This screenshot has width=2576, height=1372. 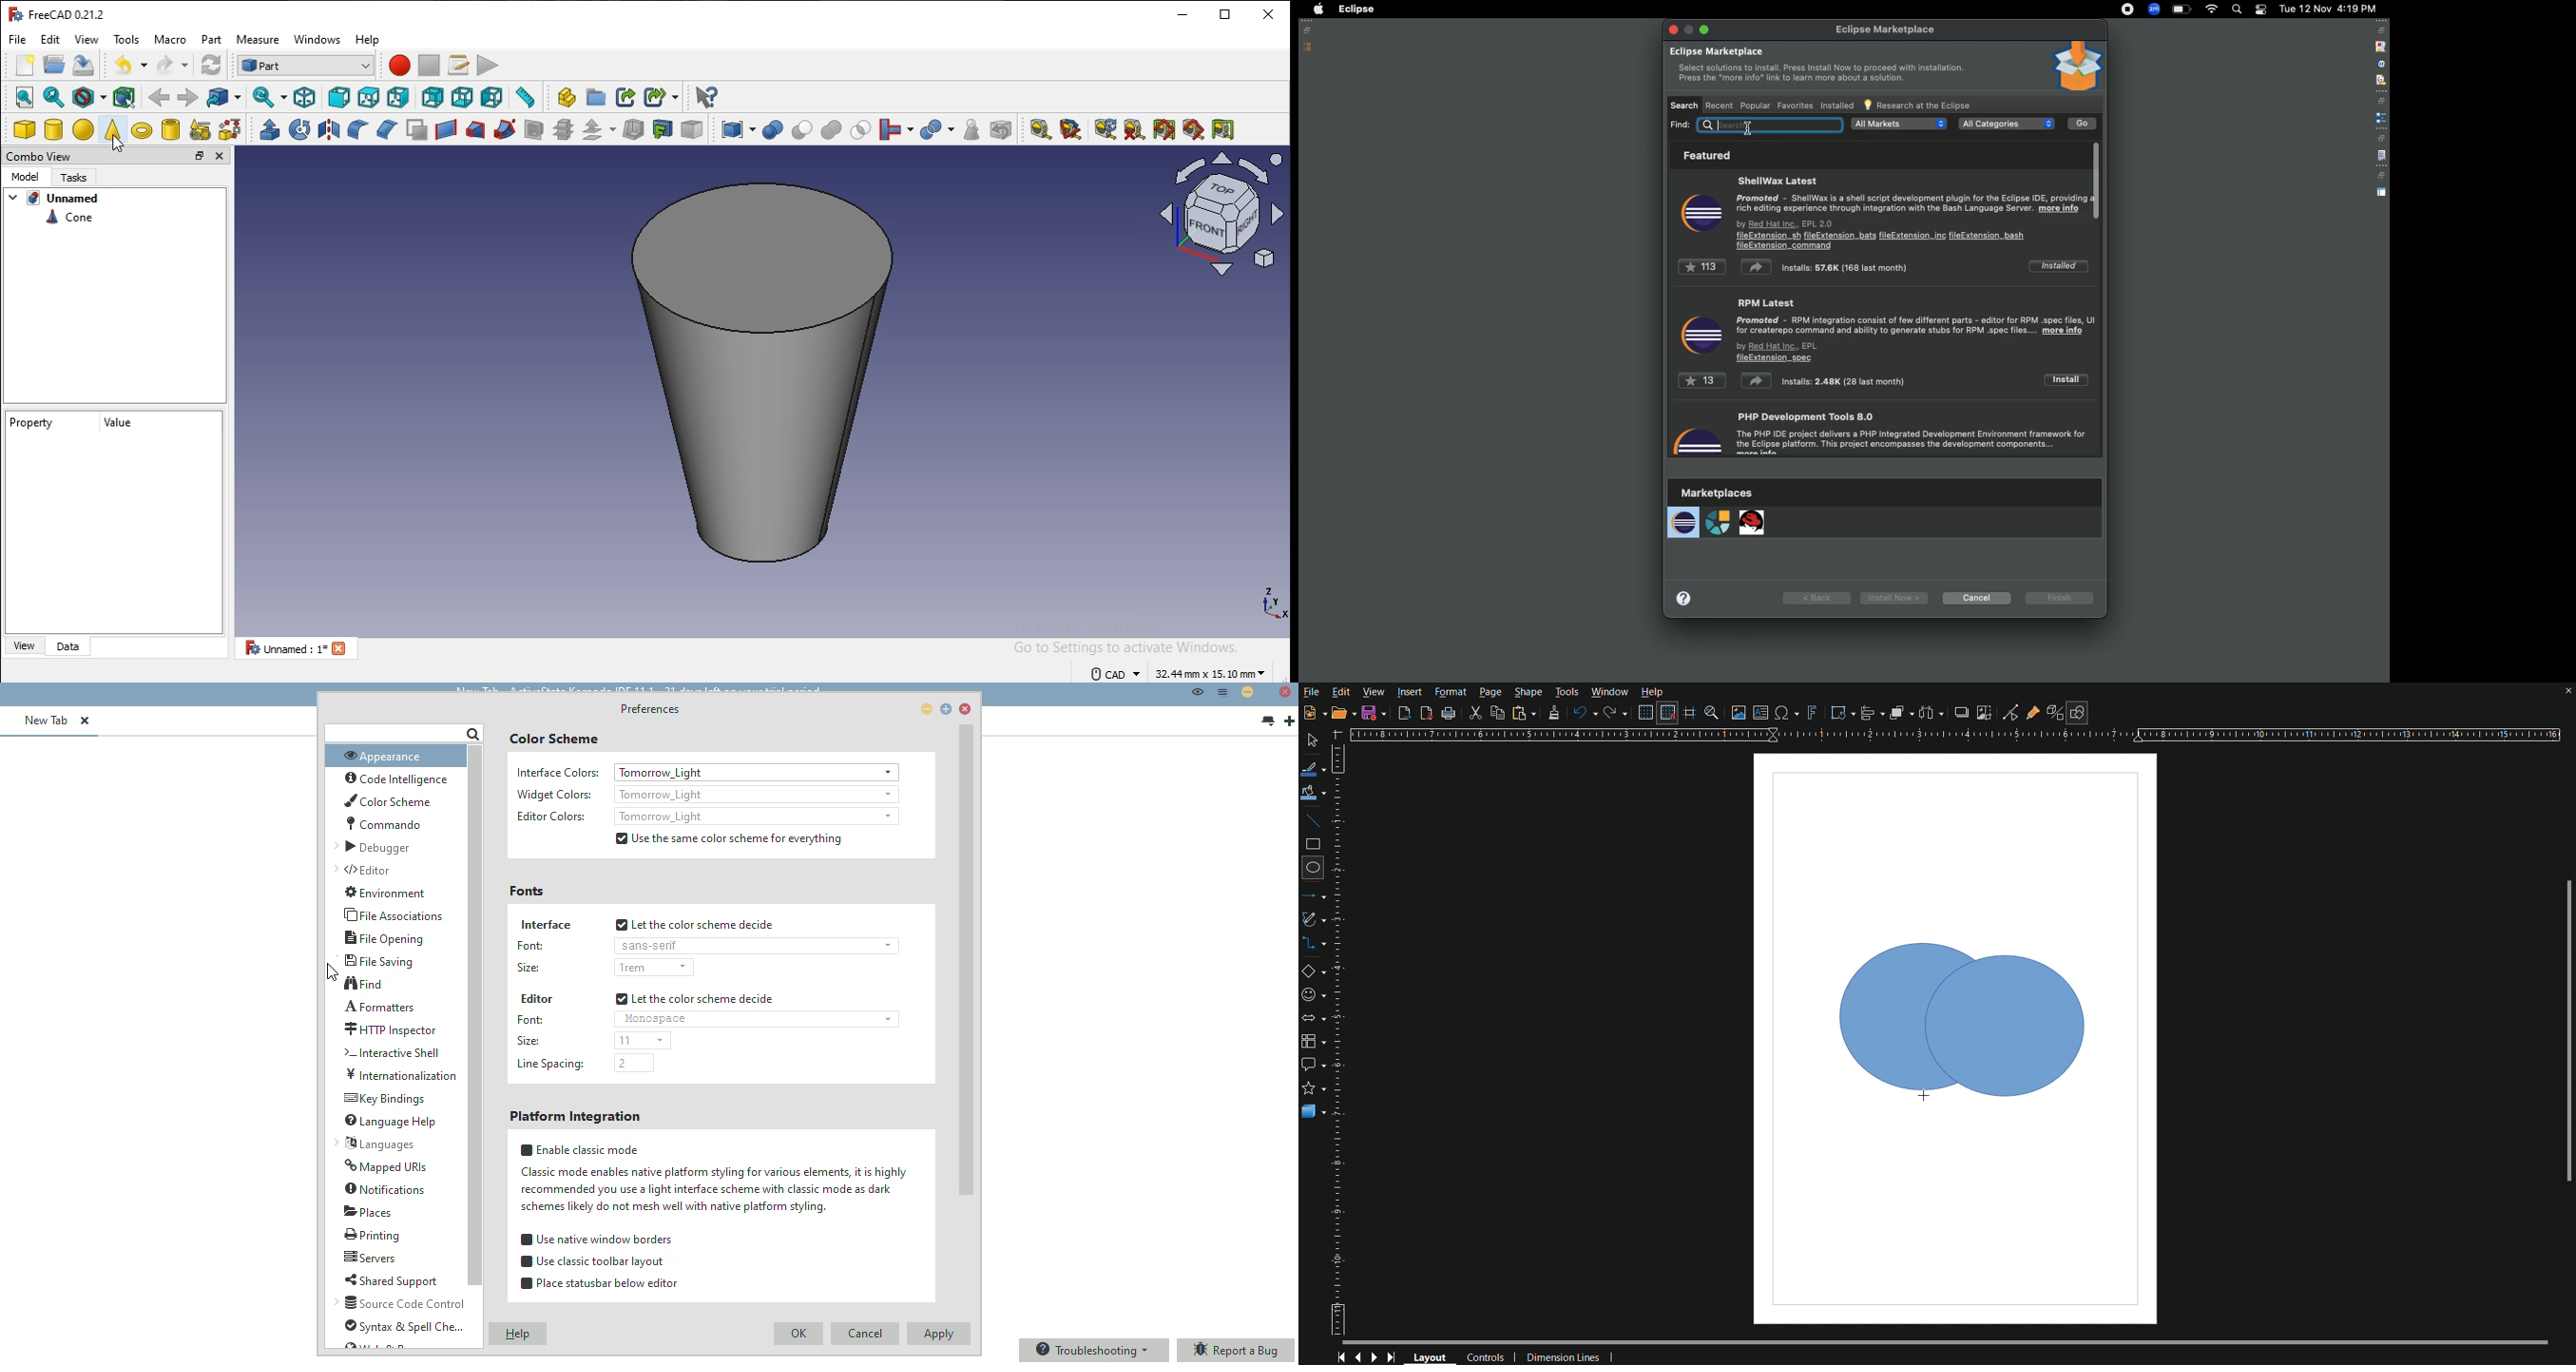 What do you see at coordinates (394, 779) in the screenshot?
I see `code intelligence` at bounding box center [394, 779].